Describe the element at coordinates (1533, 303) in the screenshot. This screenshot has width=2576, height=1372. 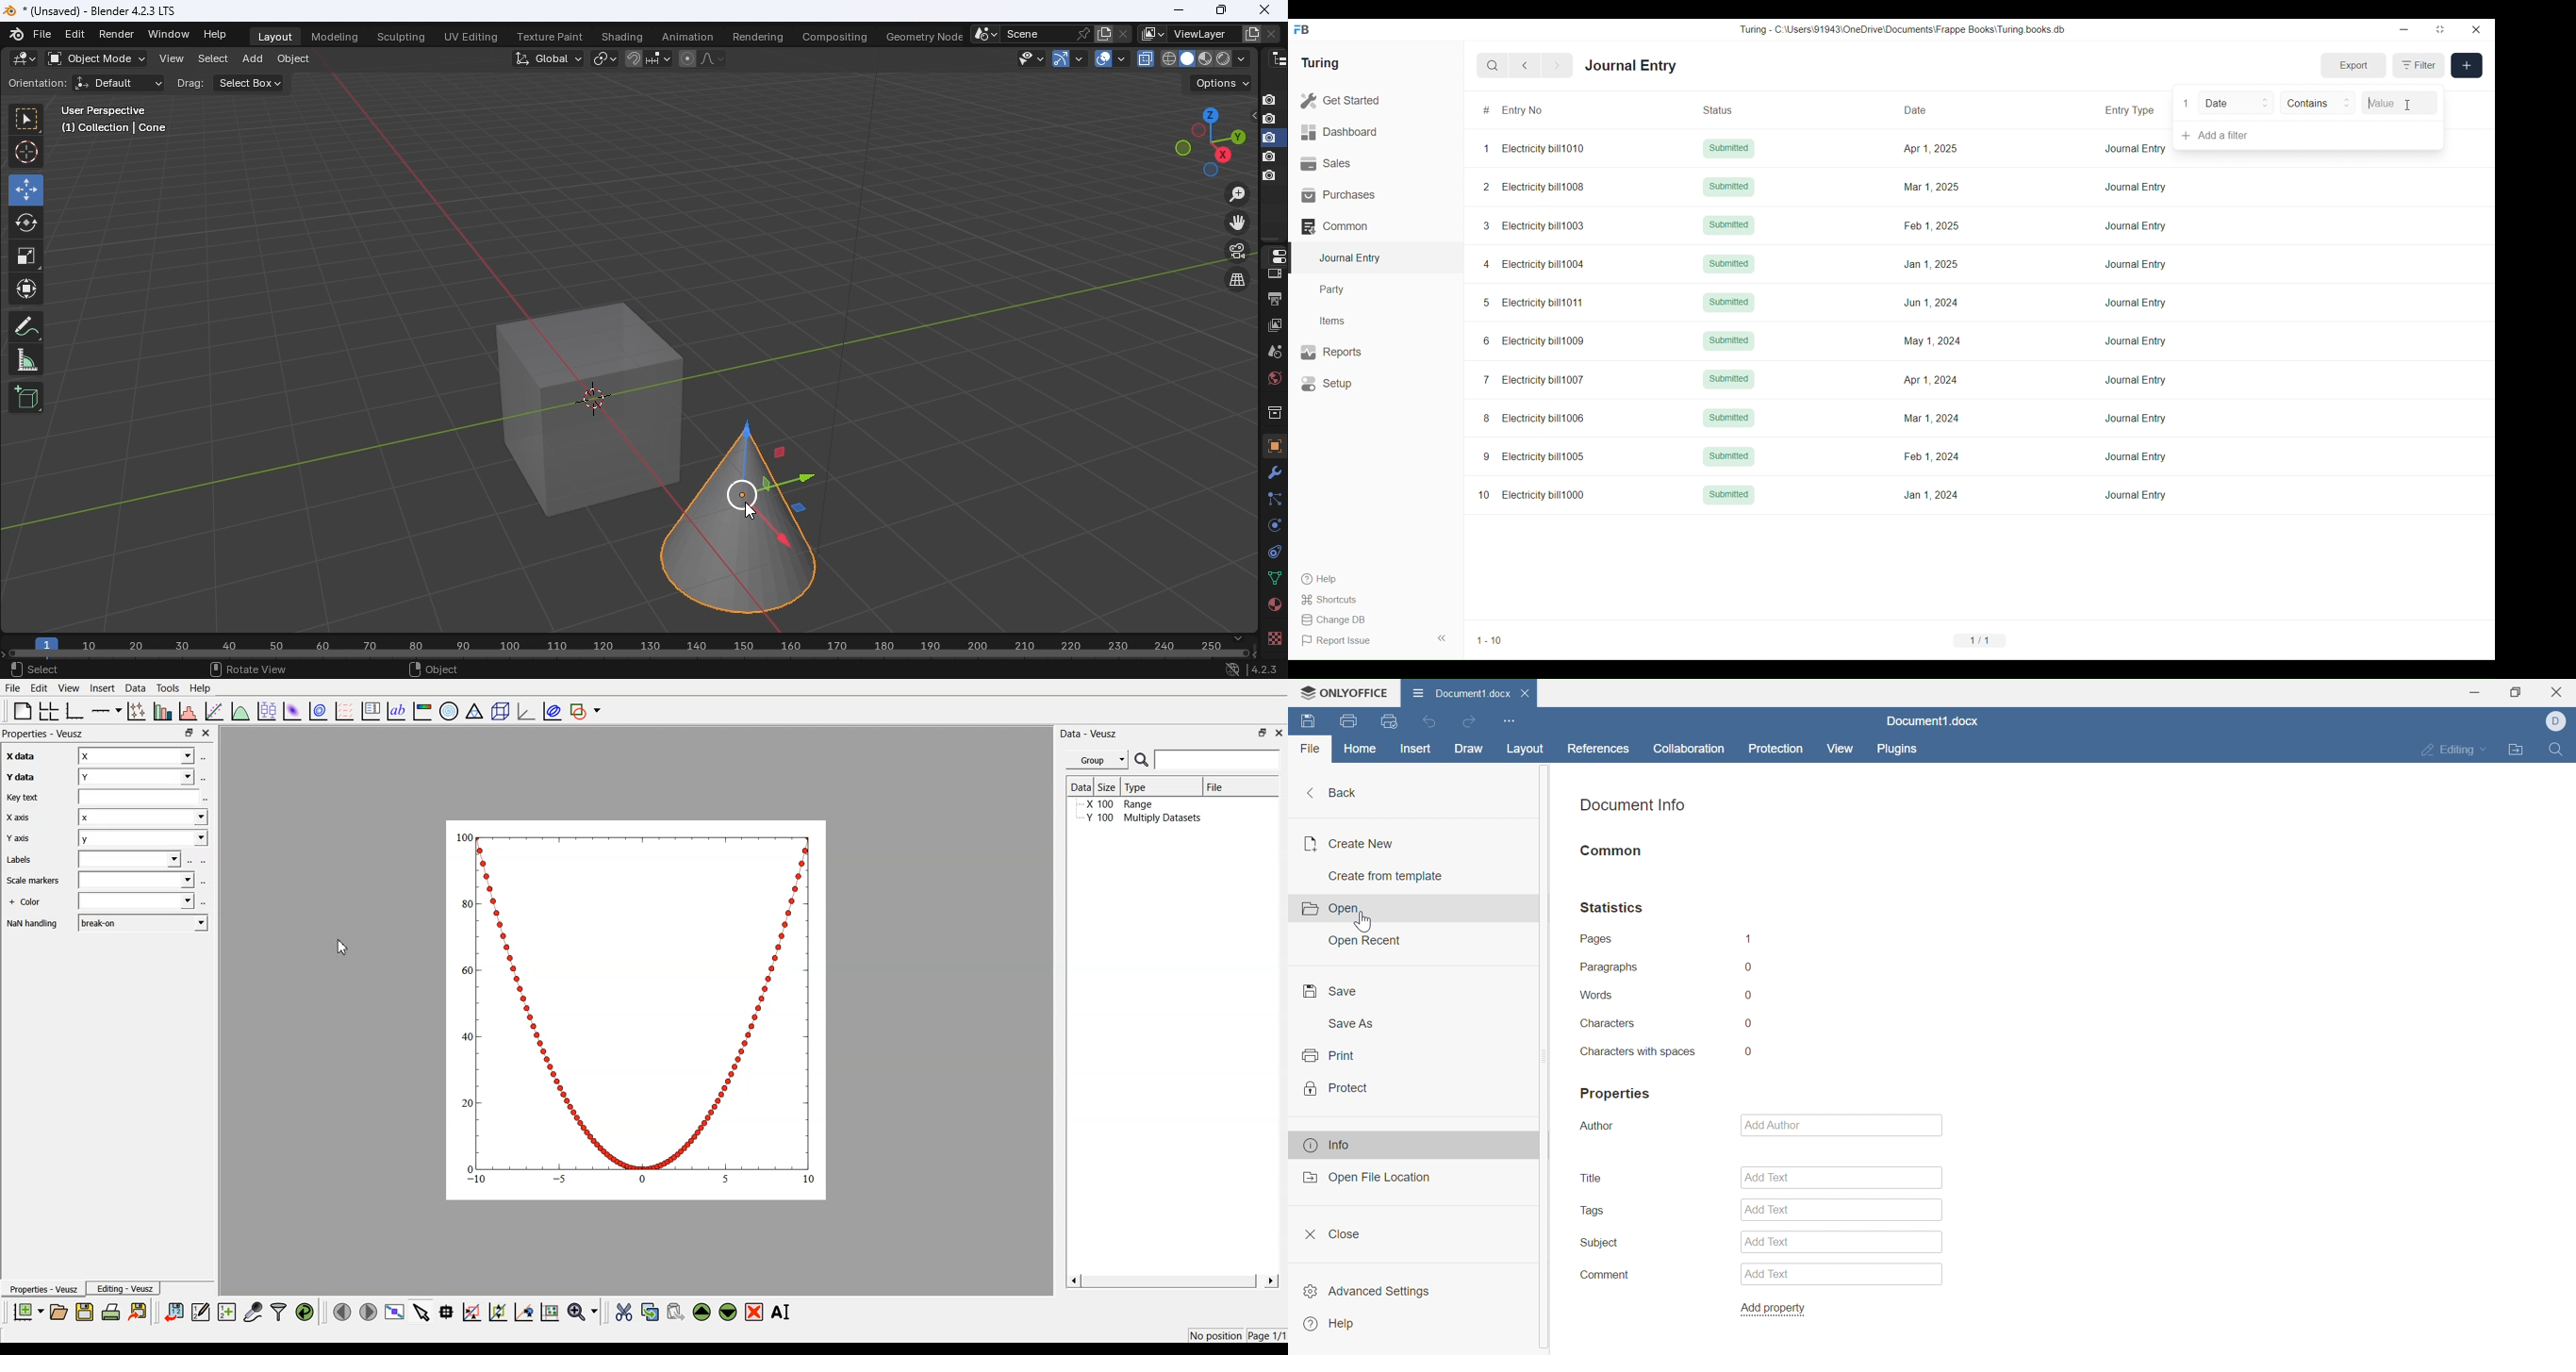
I see `5 Electricity bill1011` at that location.